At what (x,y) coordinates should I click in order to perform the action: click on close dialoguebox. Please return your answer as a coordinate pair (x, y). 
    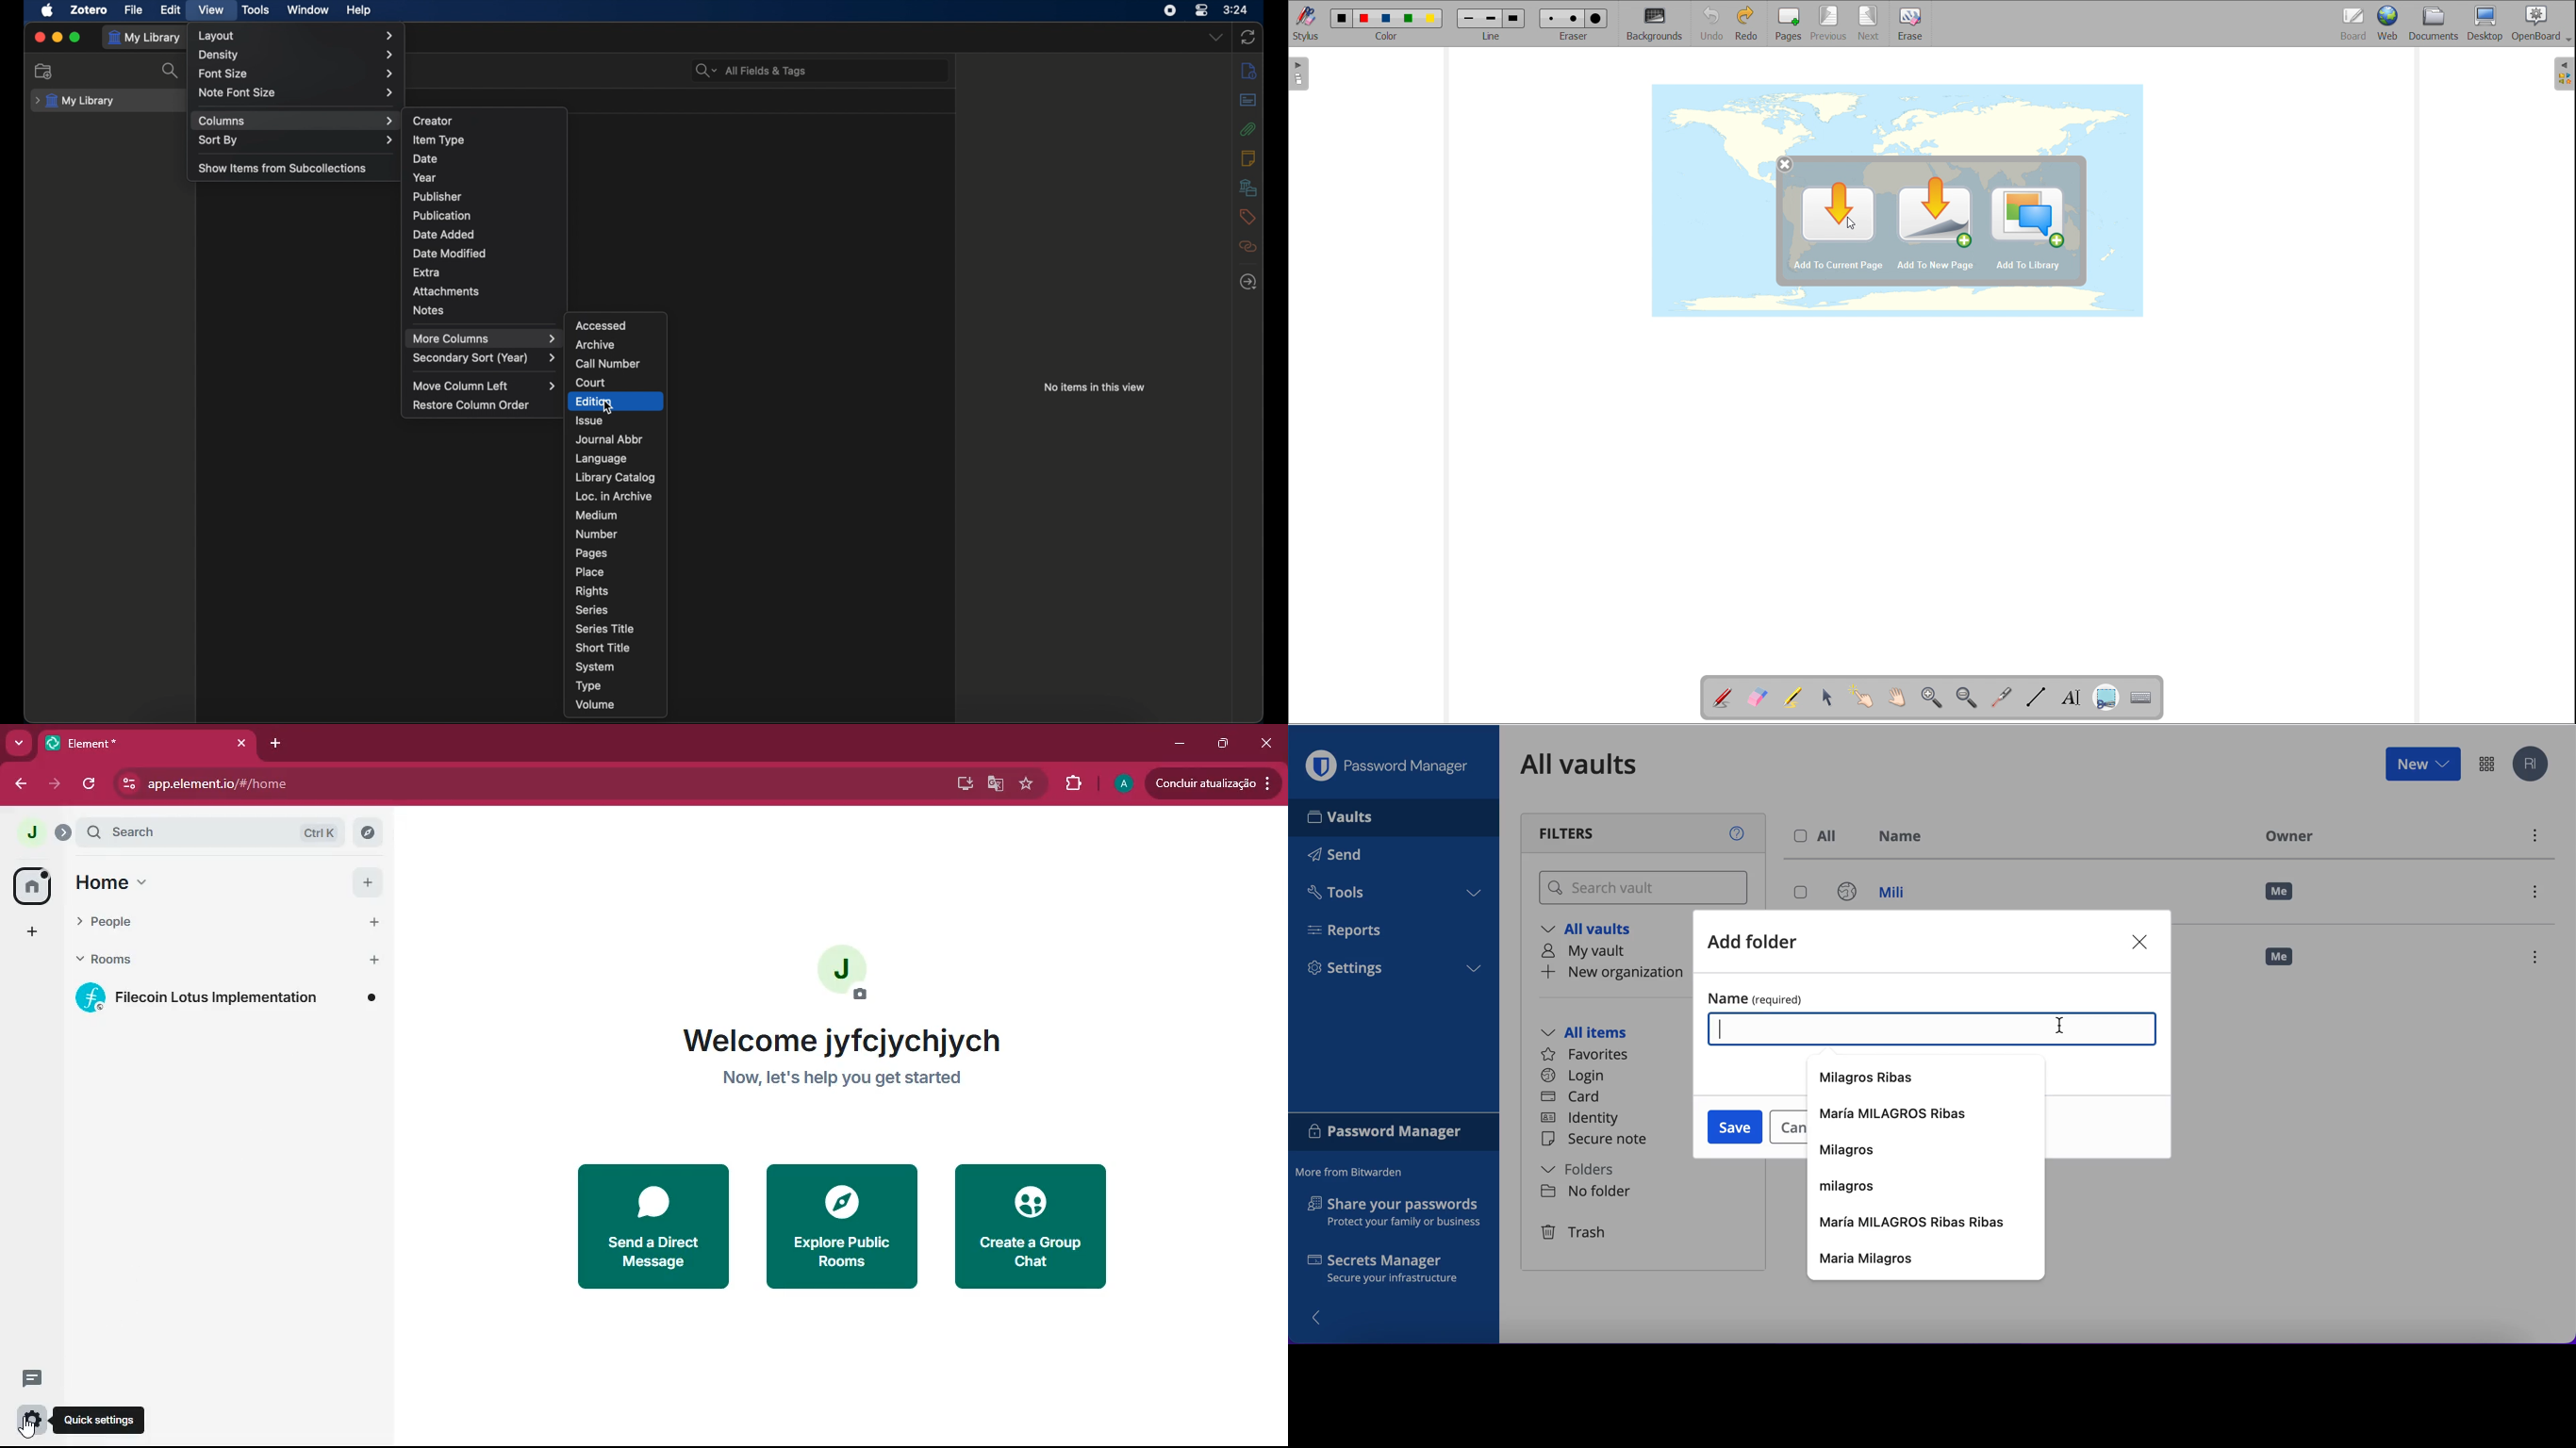
    Looking at the image, I should click on (1786, 165).